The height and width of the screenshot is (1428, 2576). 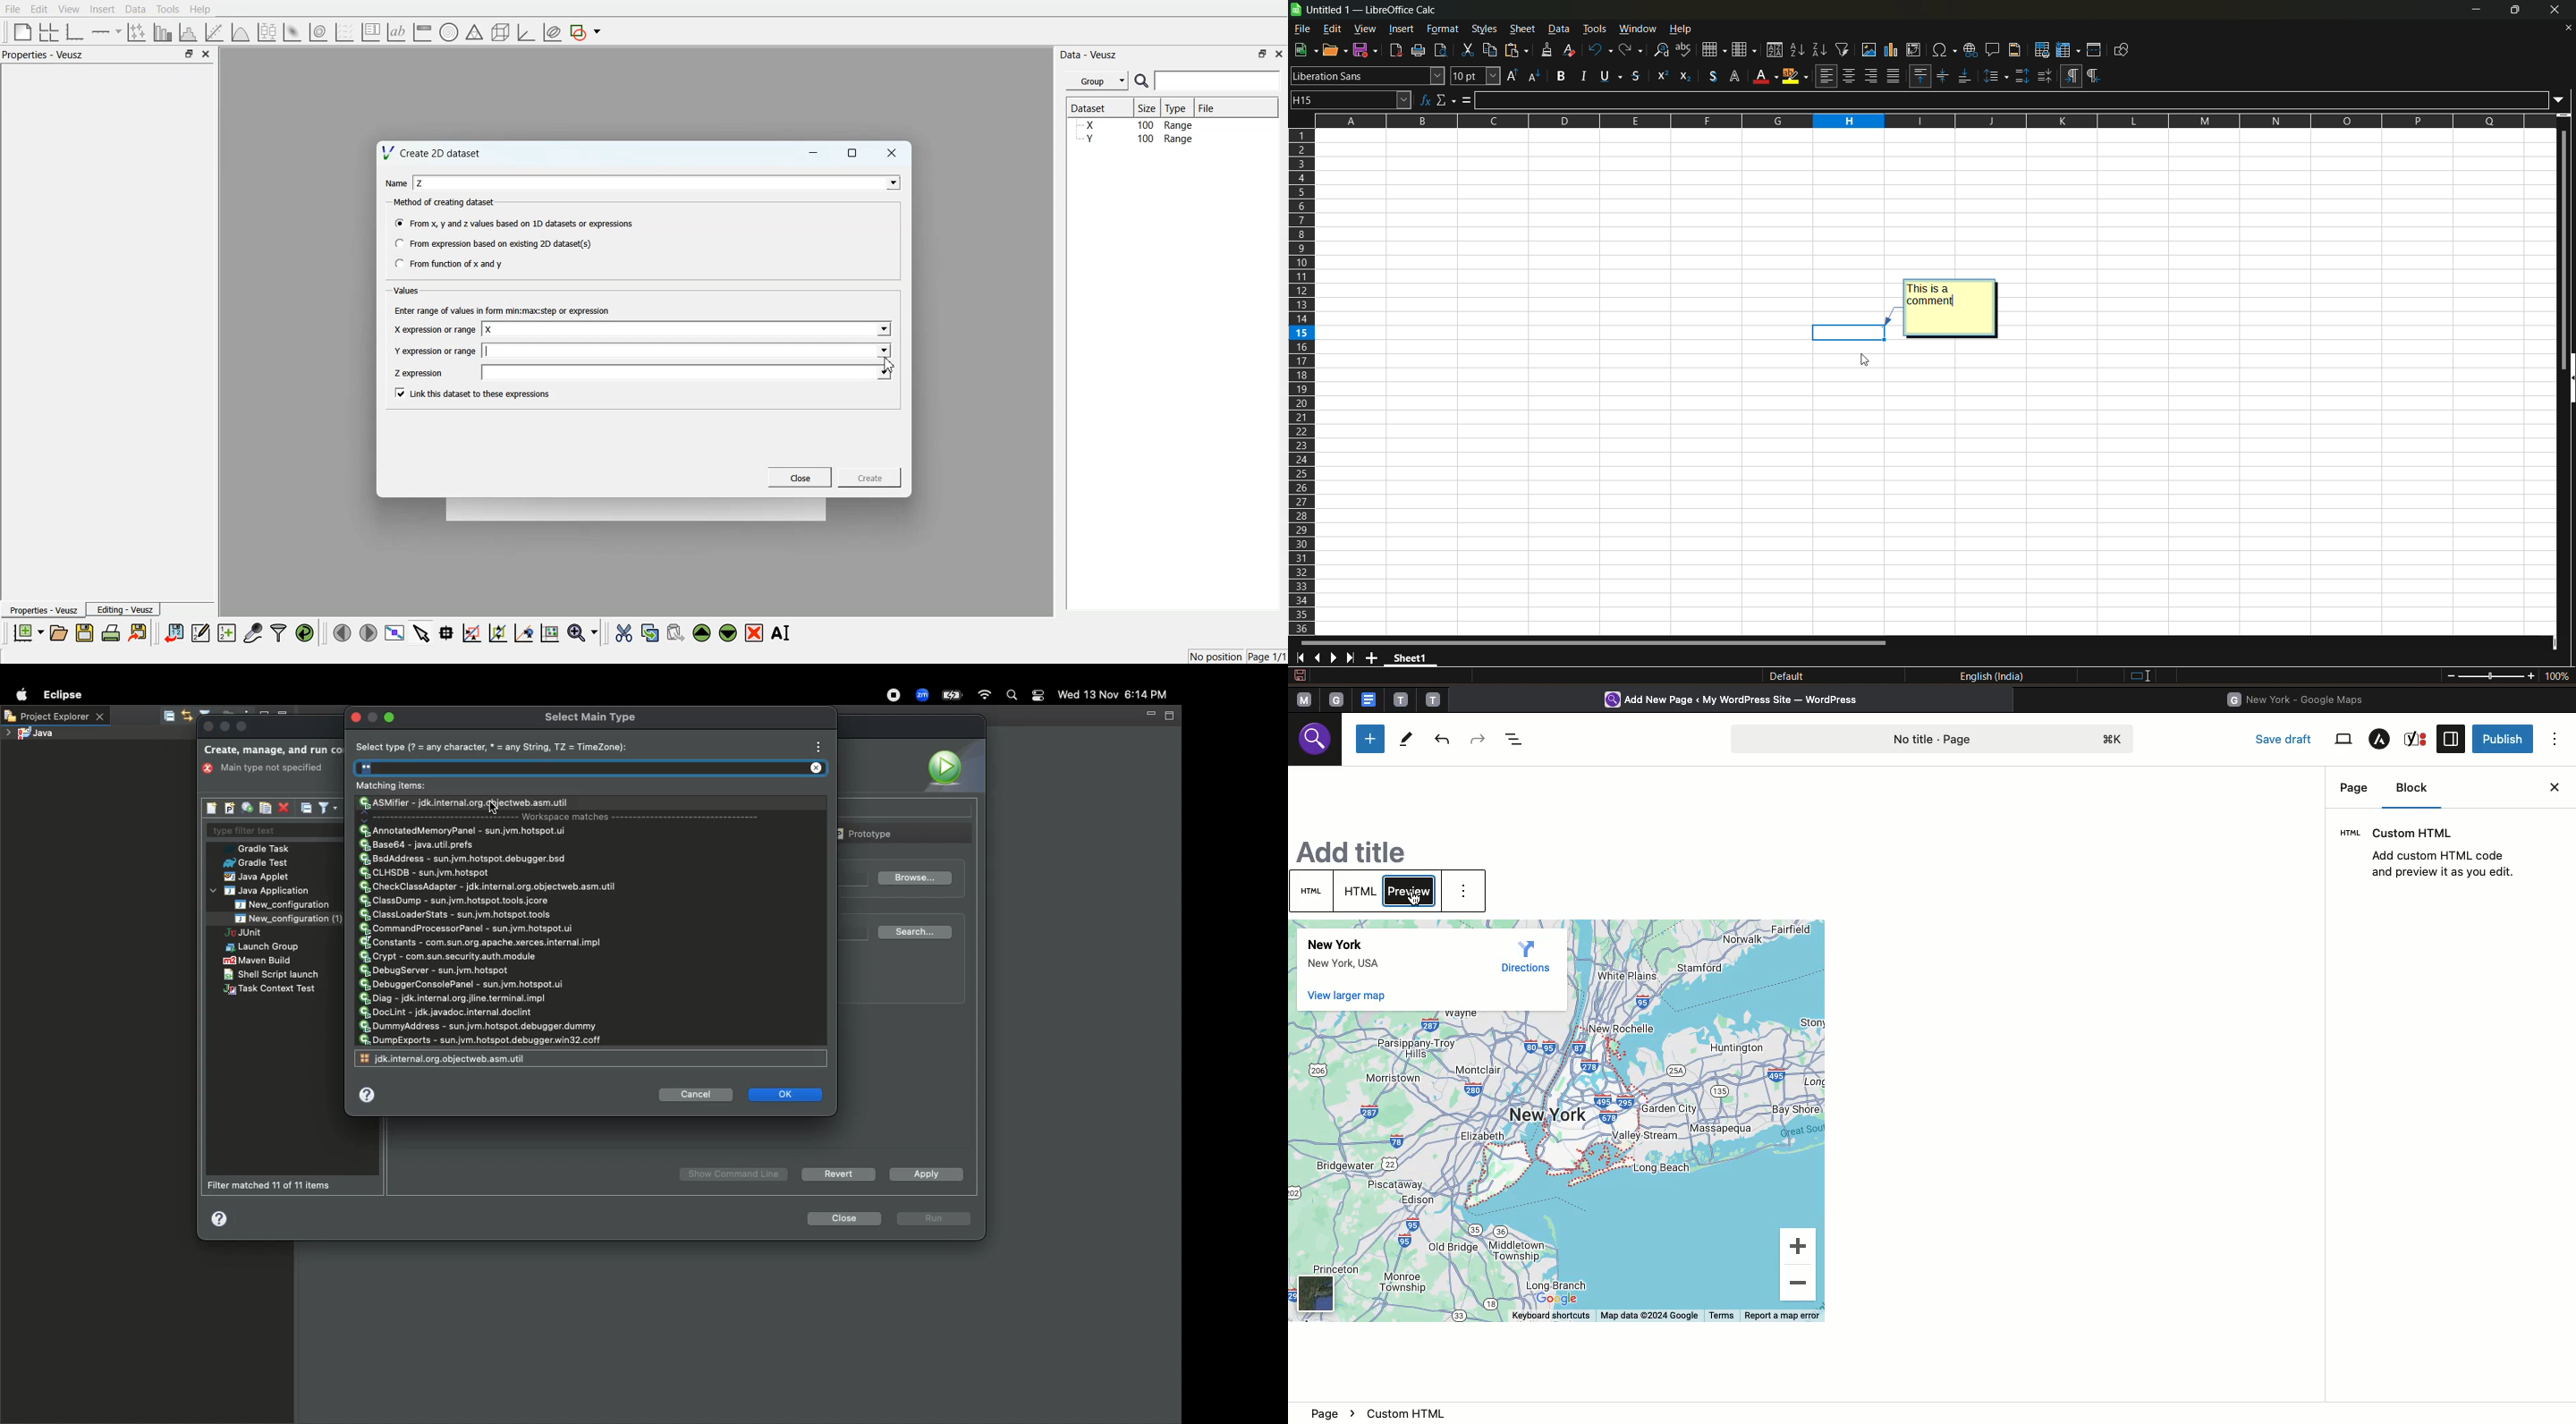 I want to click on new, so click(x=1306, y=50).